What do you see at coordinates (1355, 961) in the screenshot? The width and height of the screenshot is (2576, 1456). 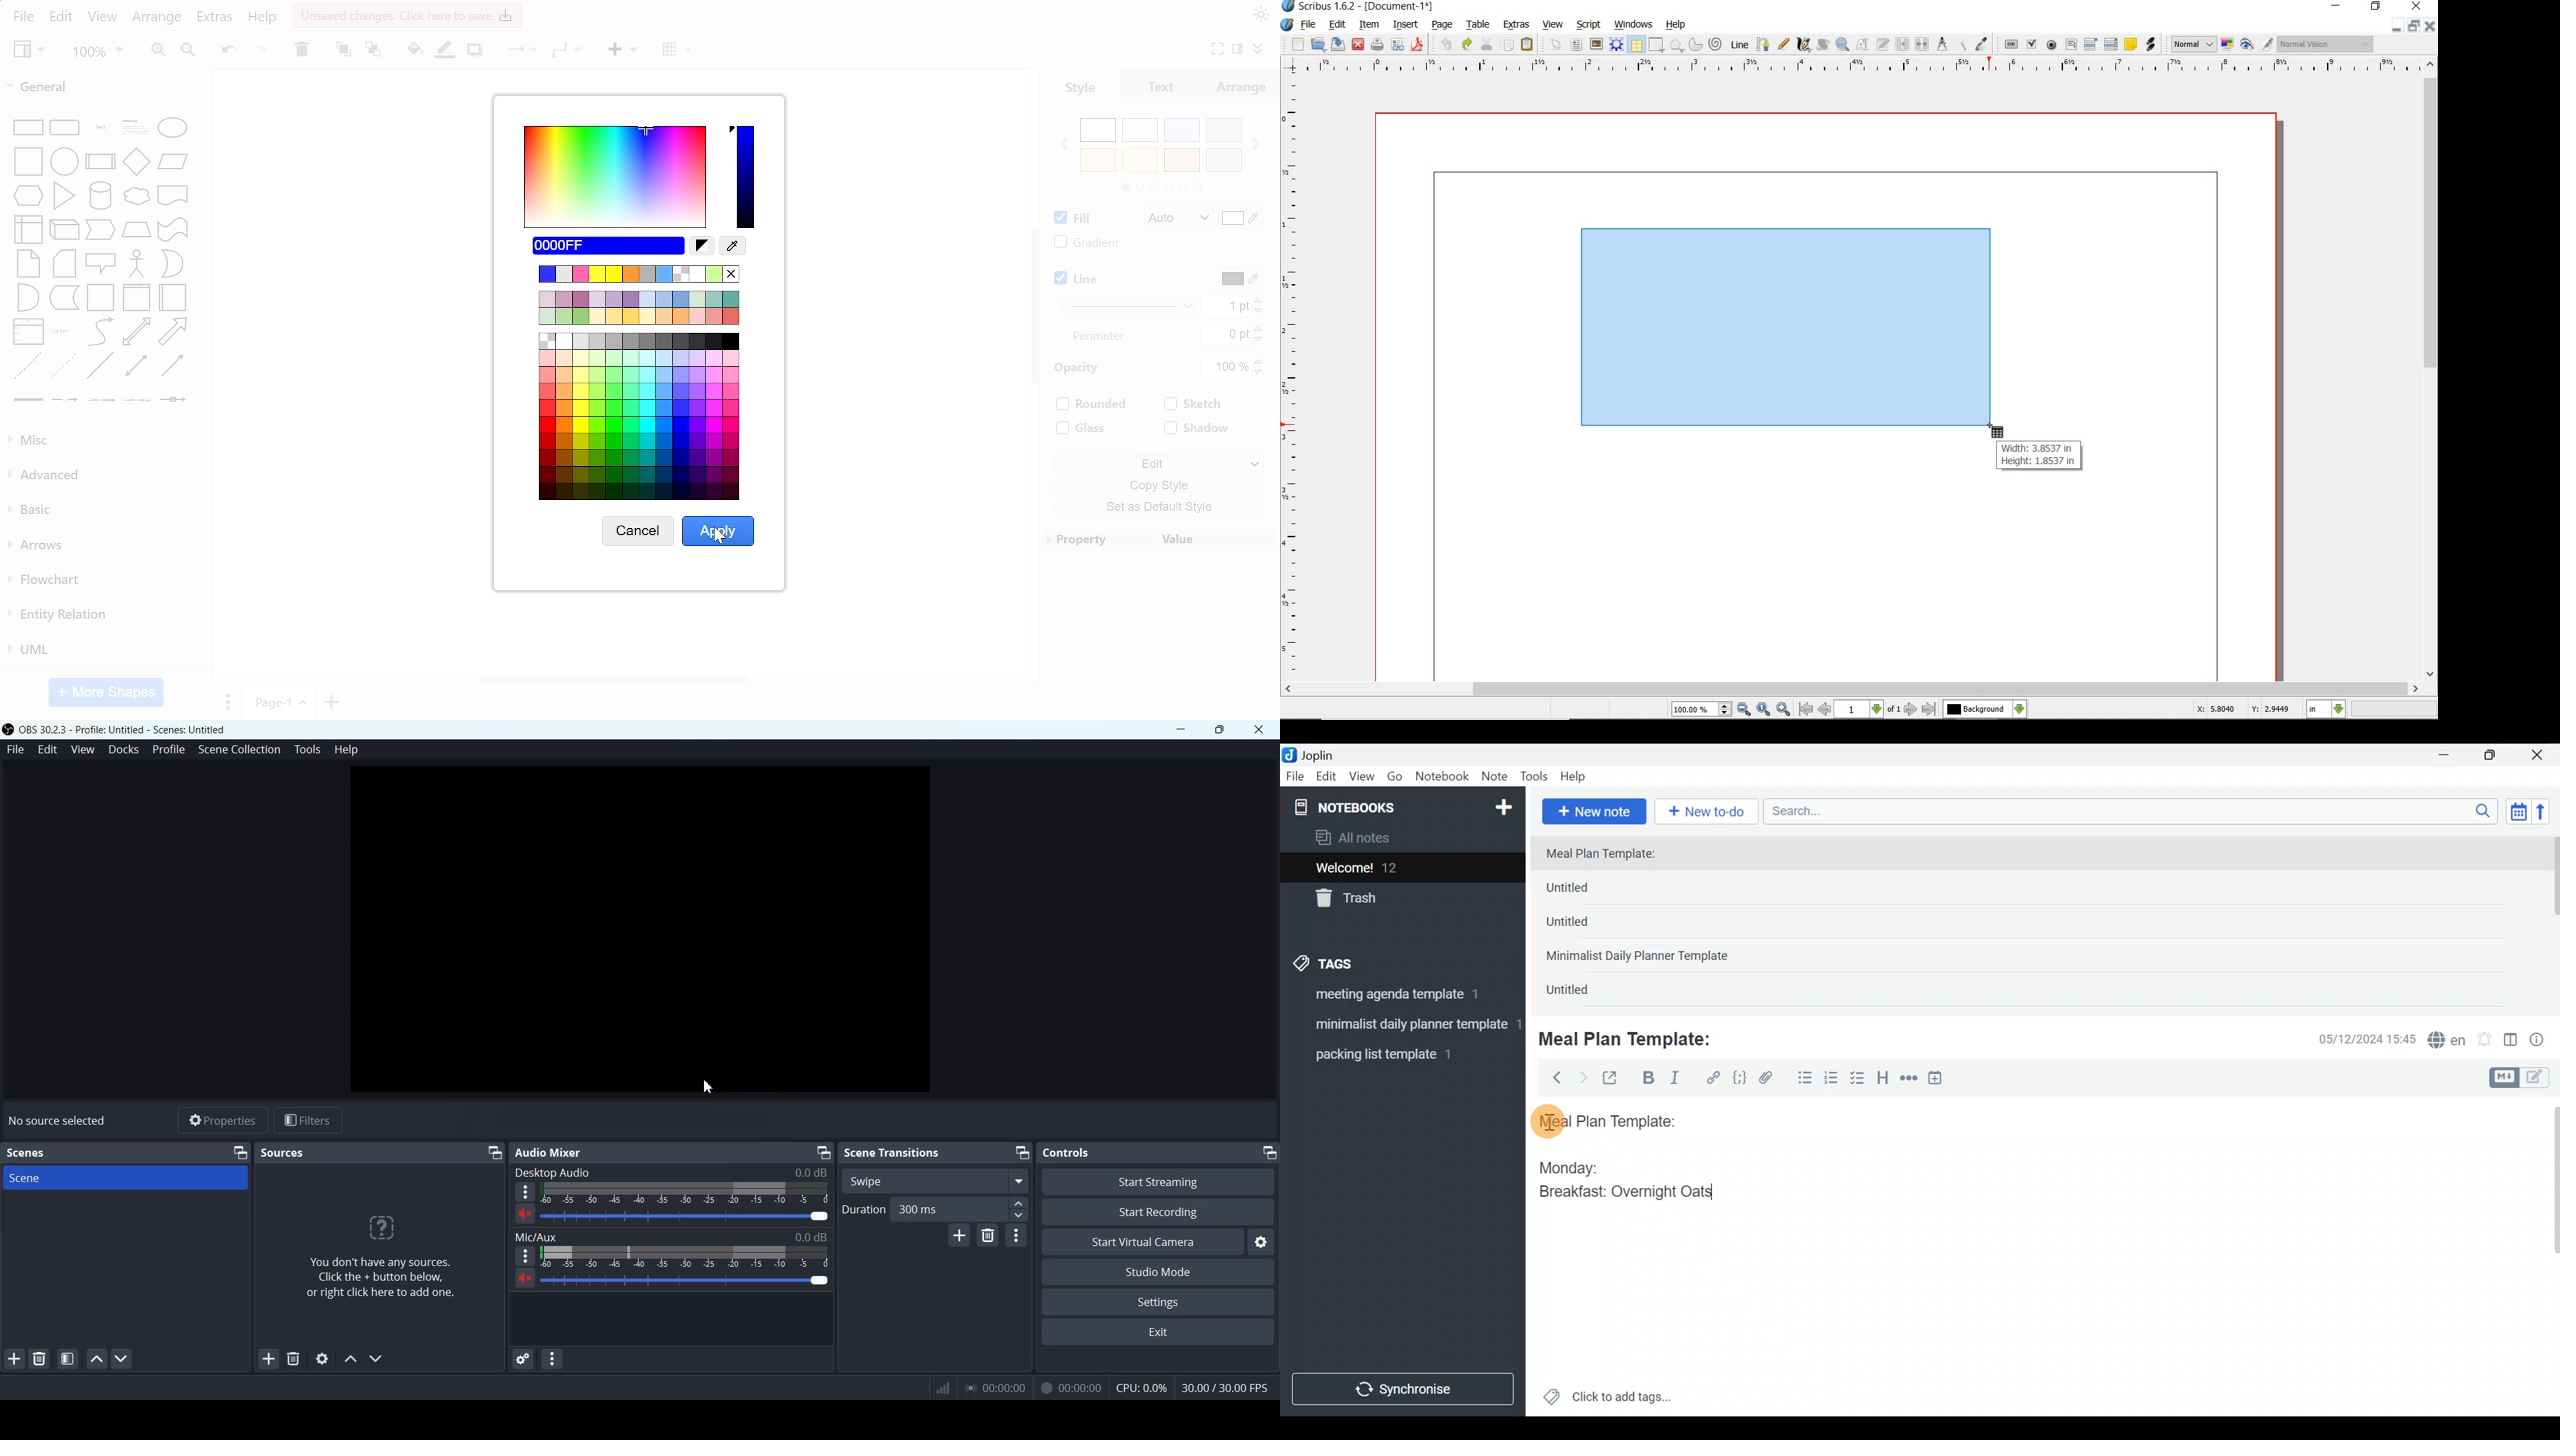 I see `Tags` at bounding box center [1355, 961].